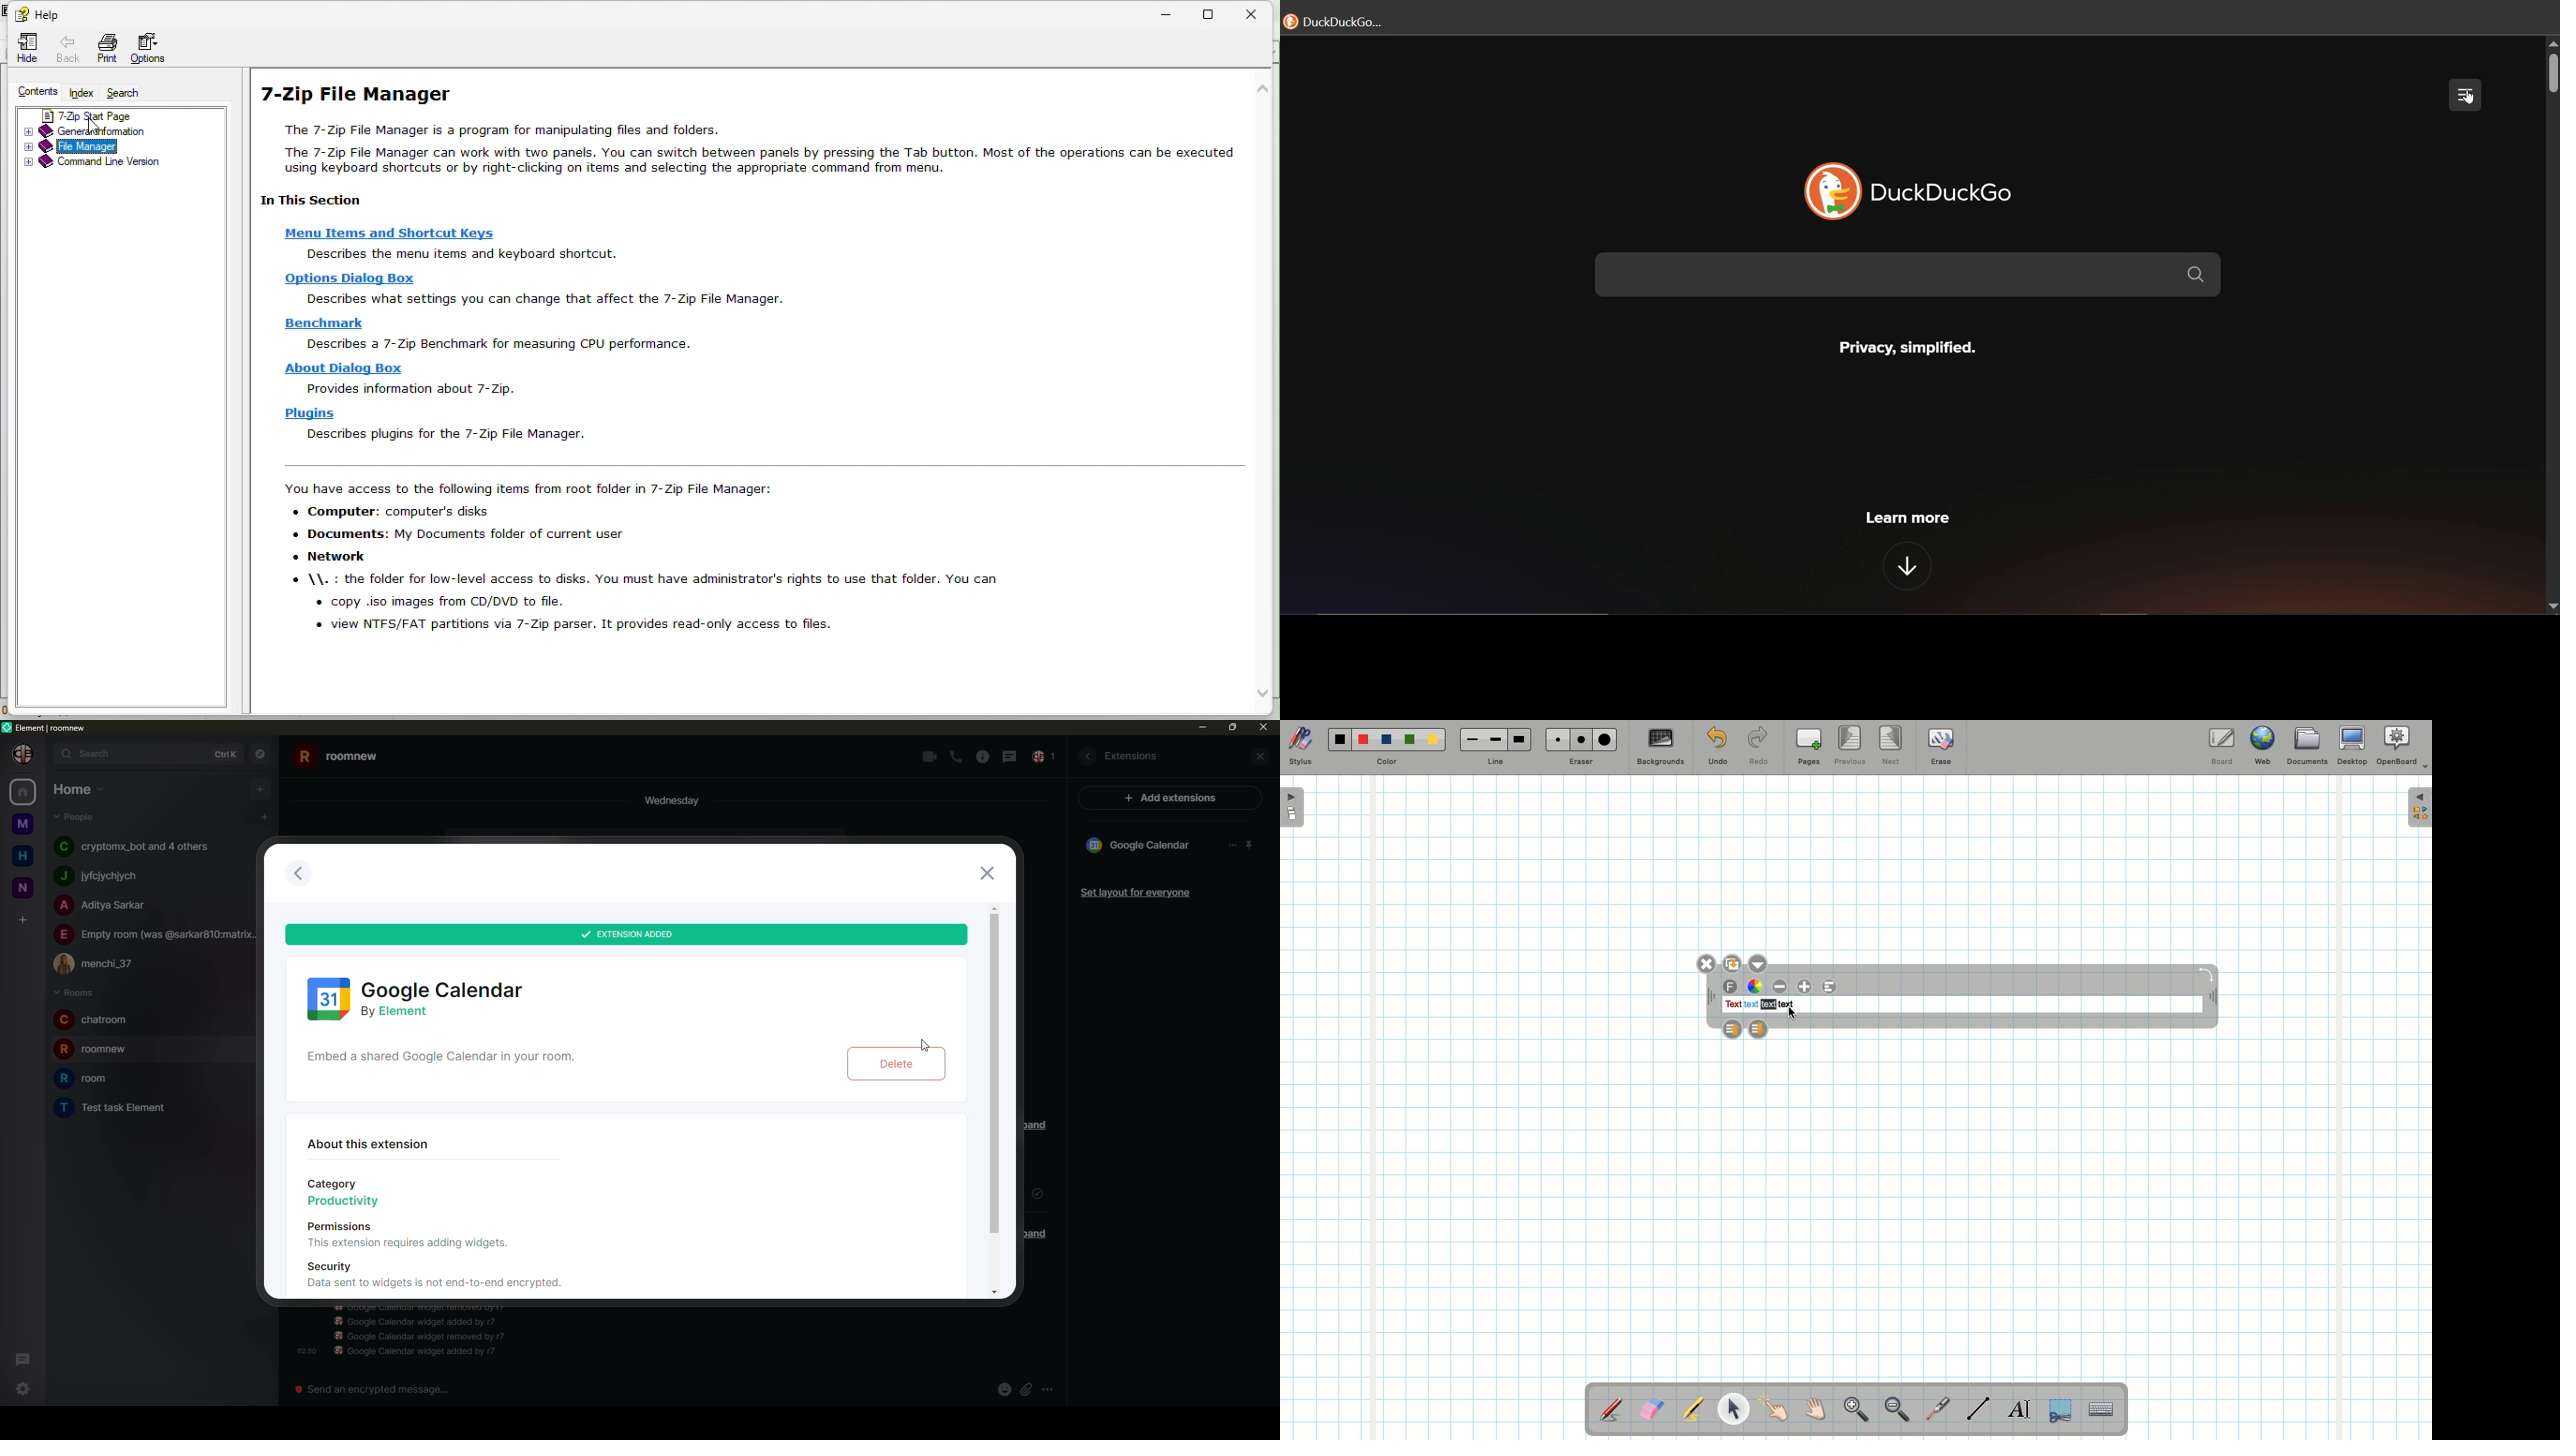 This screenshot has height=1456, width=2576. Describe the element at coordinates (46, 728) in the screenshot. I see `element` at that location.